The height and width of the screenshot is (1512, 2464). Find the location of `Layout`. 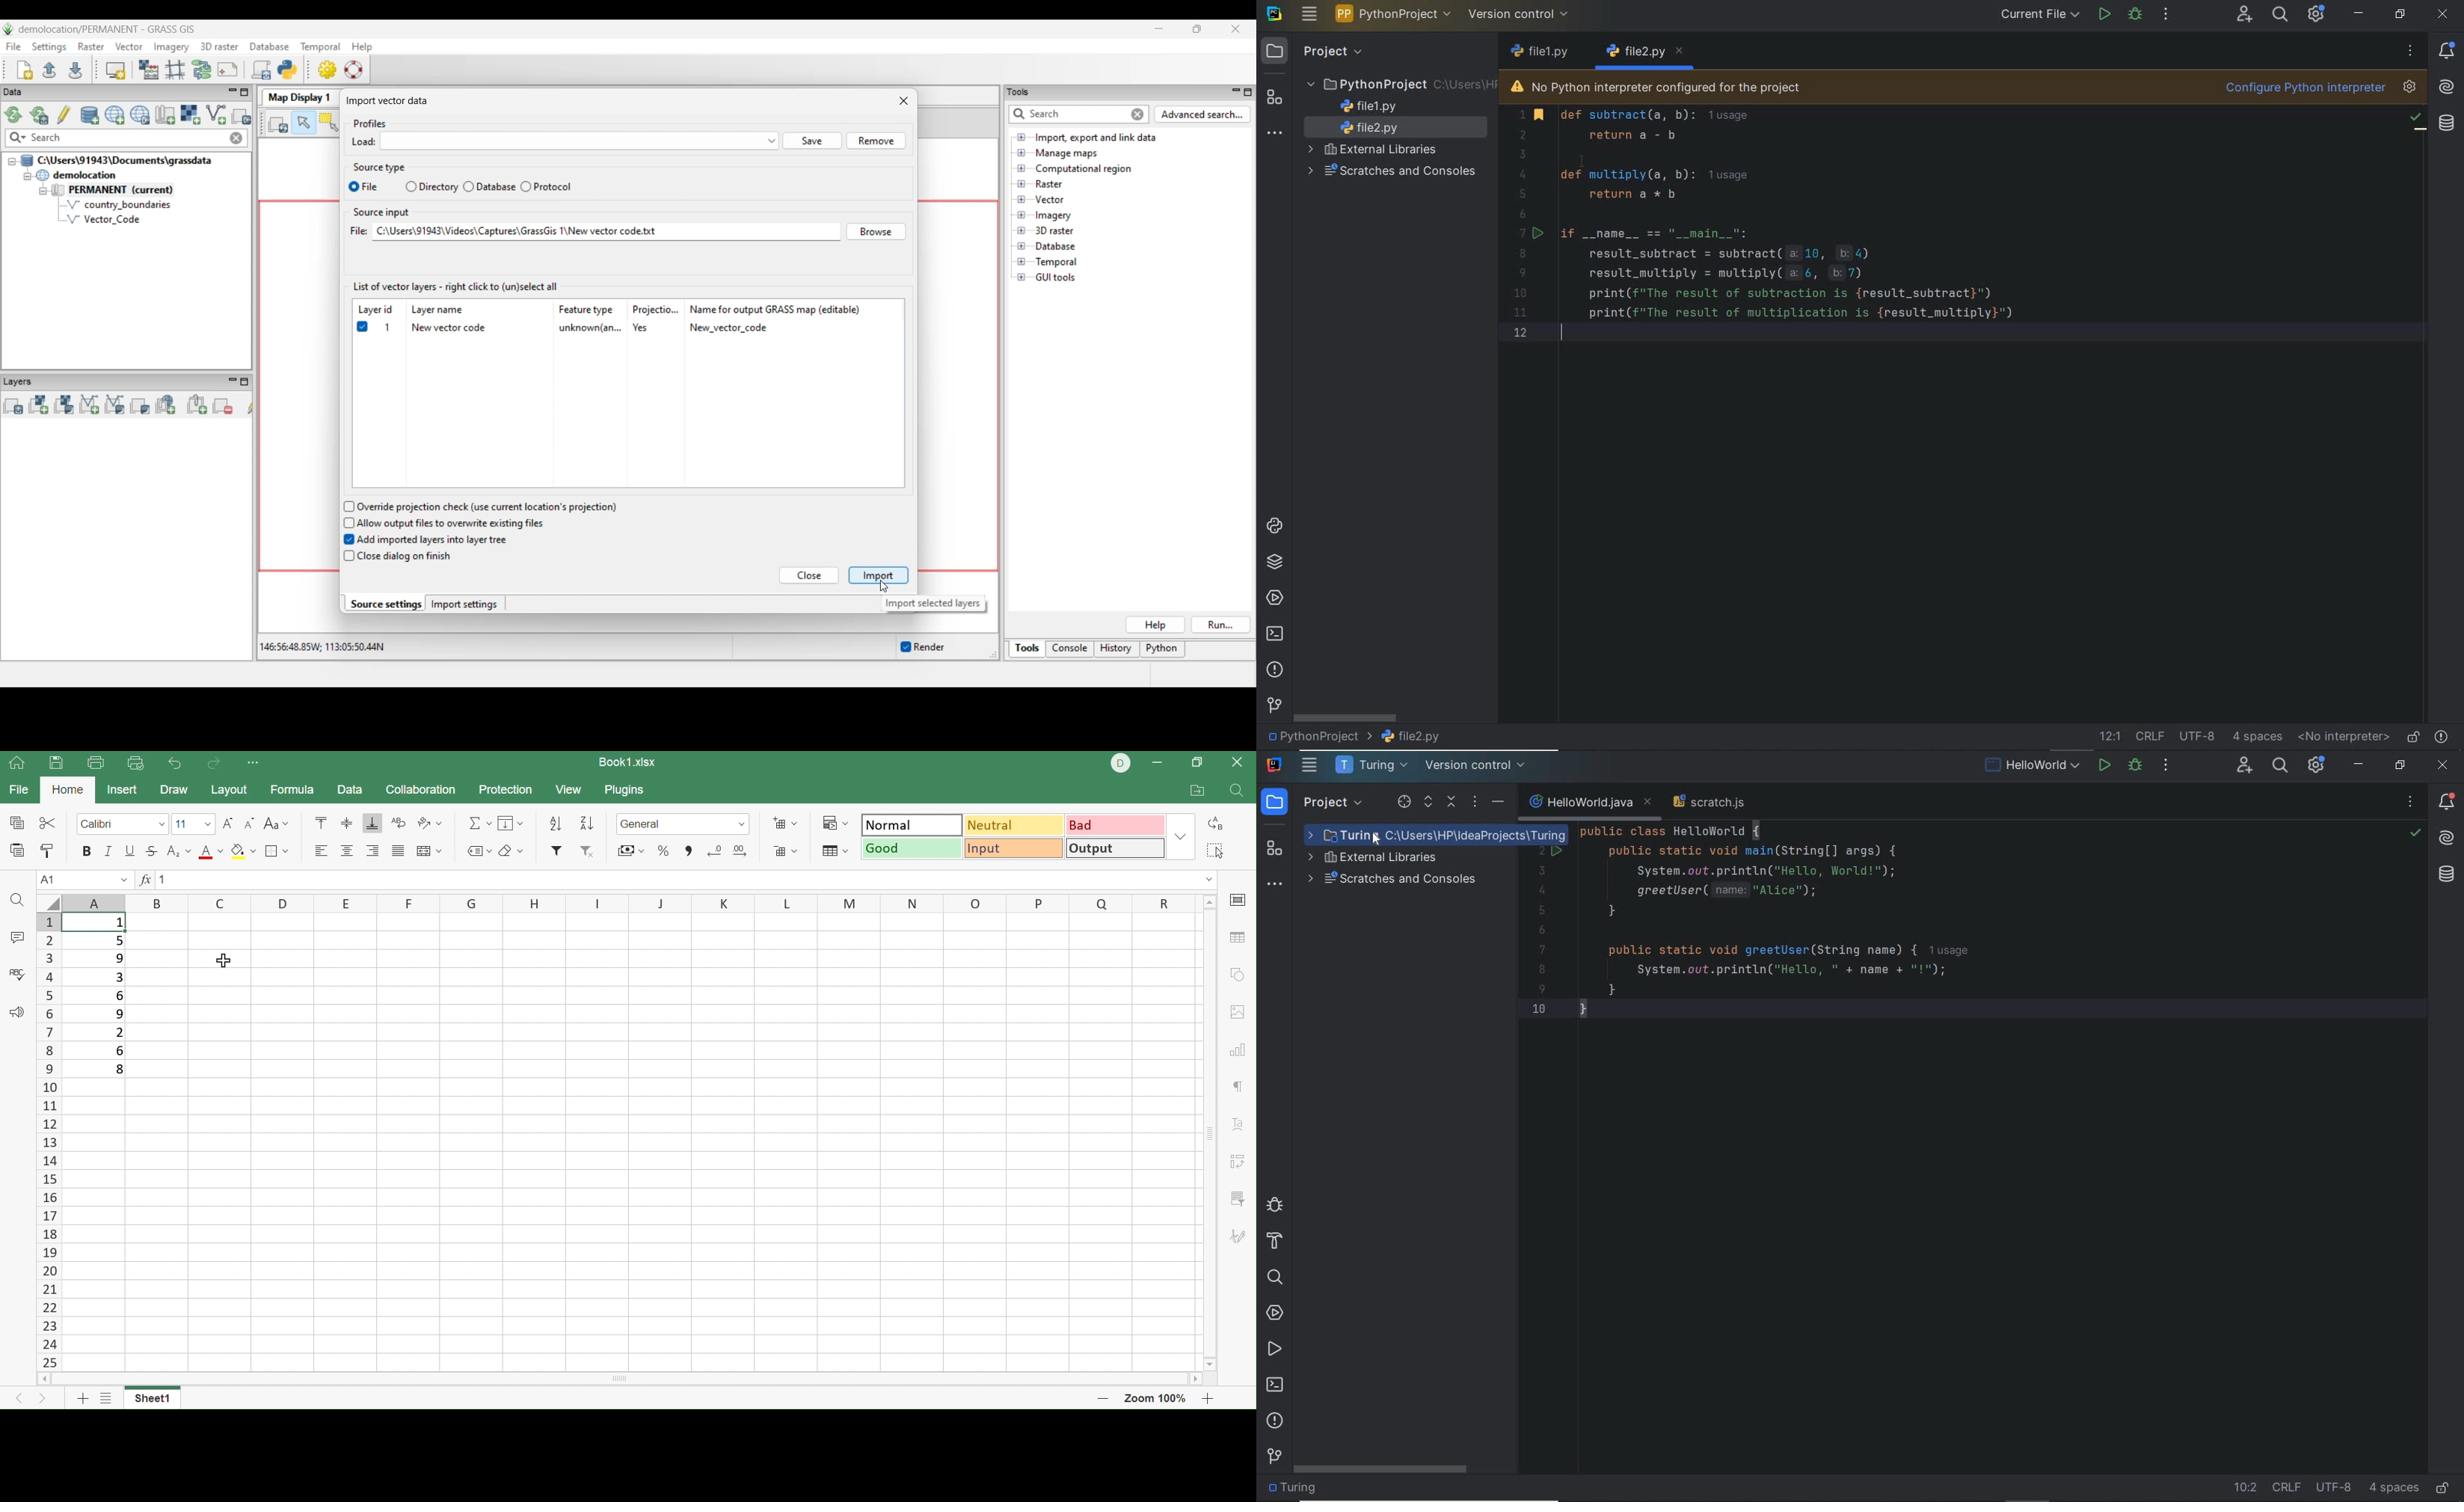

Layout is located at coordinates (229, 790).